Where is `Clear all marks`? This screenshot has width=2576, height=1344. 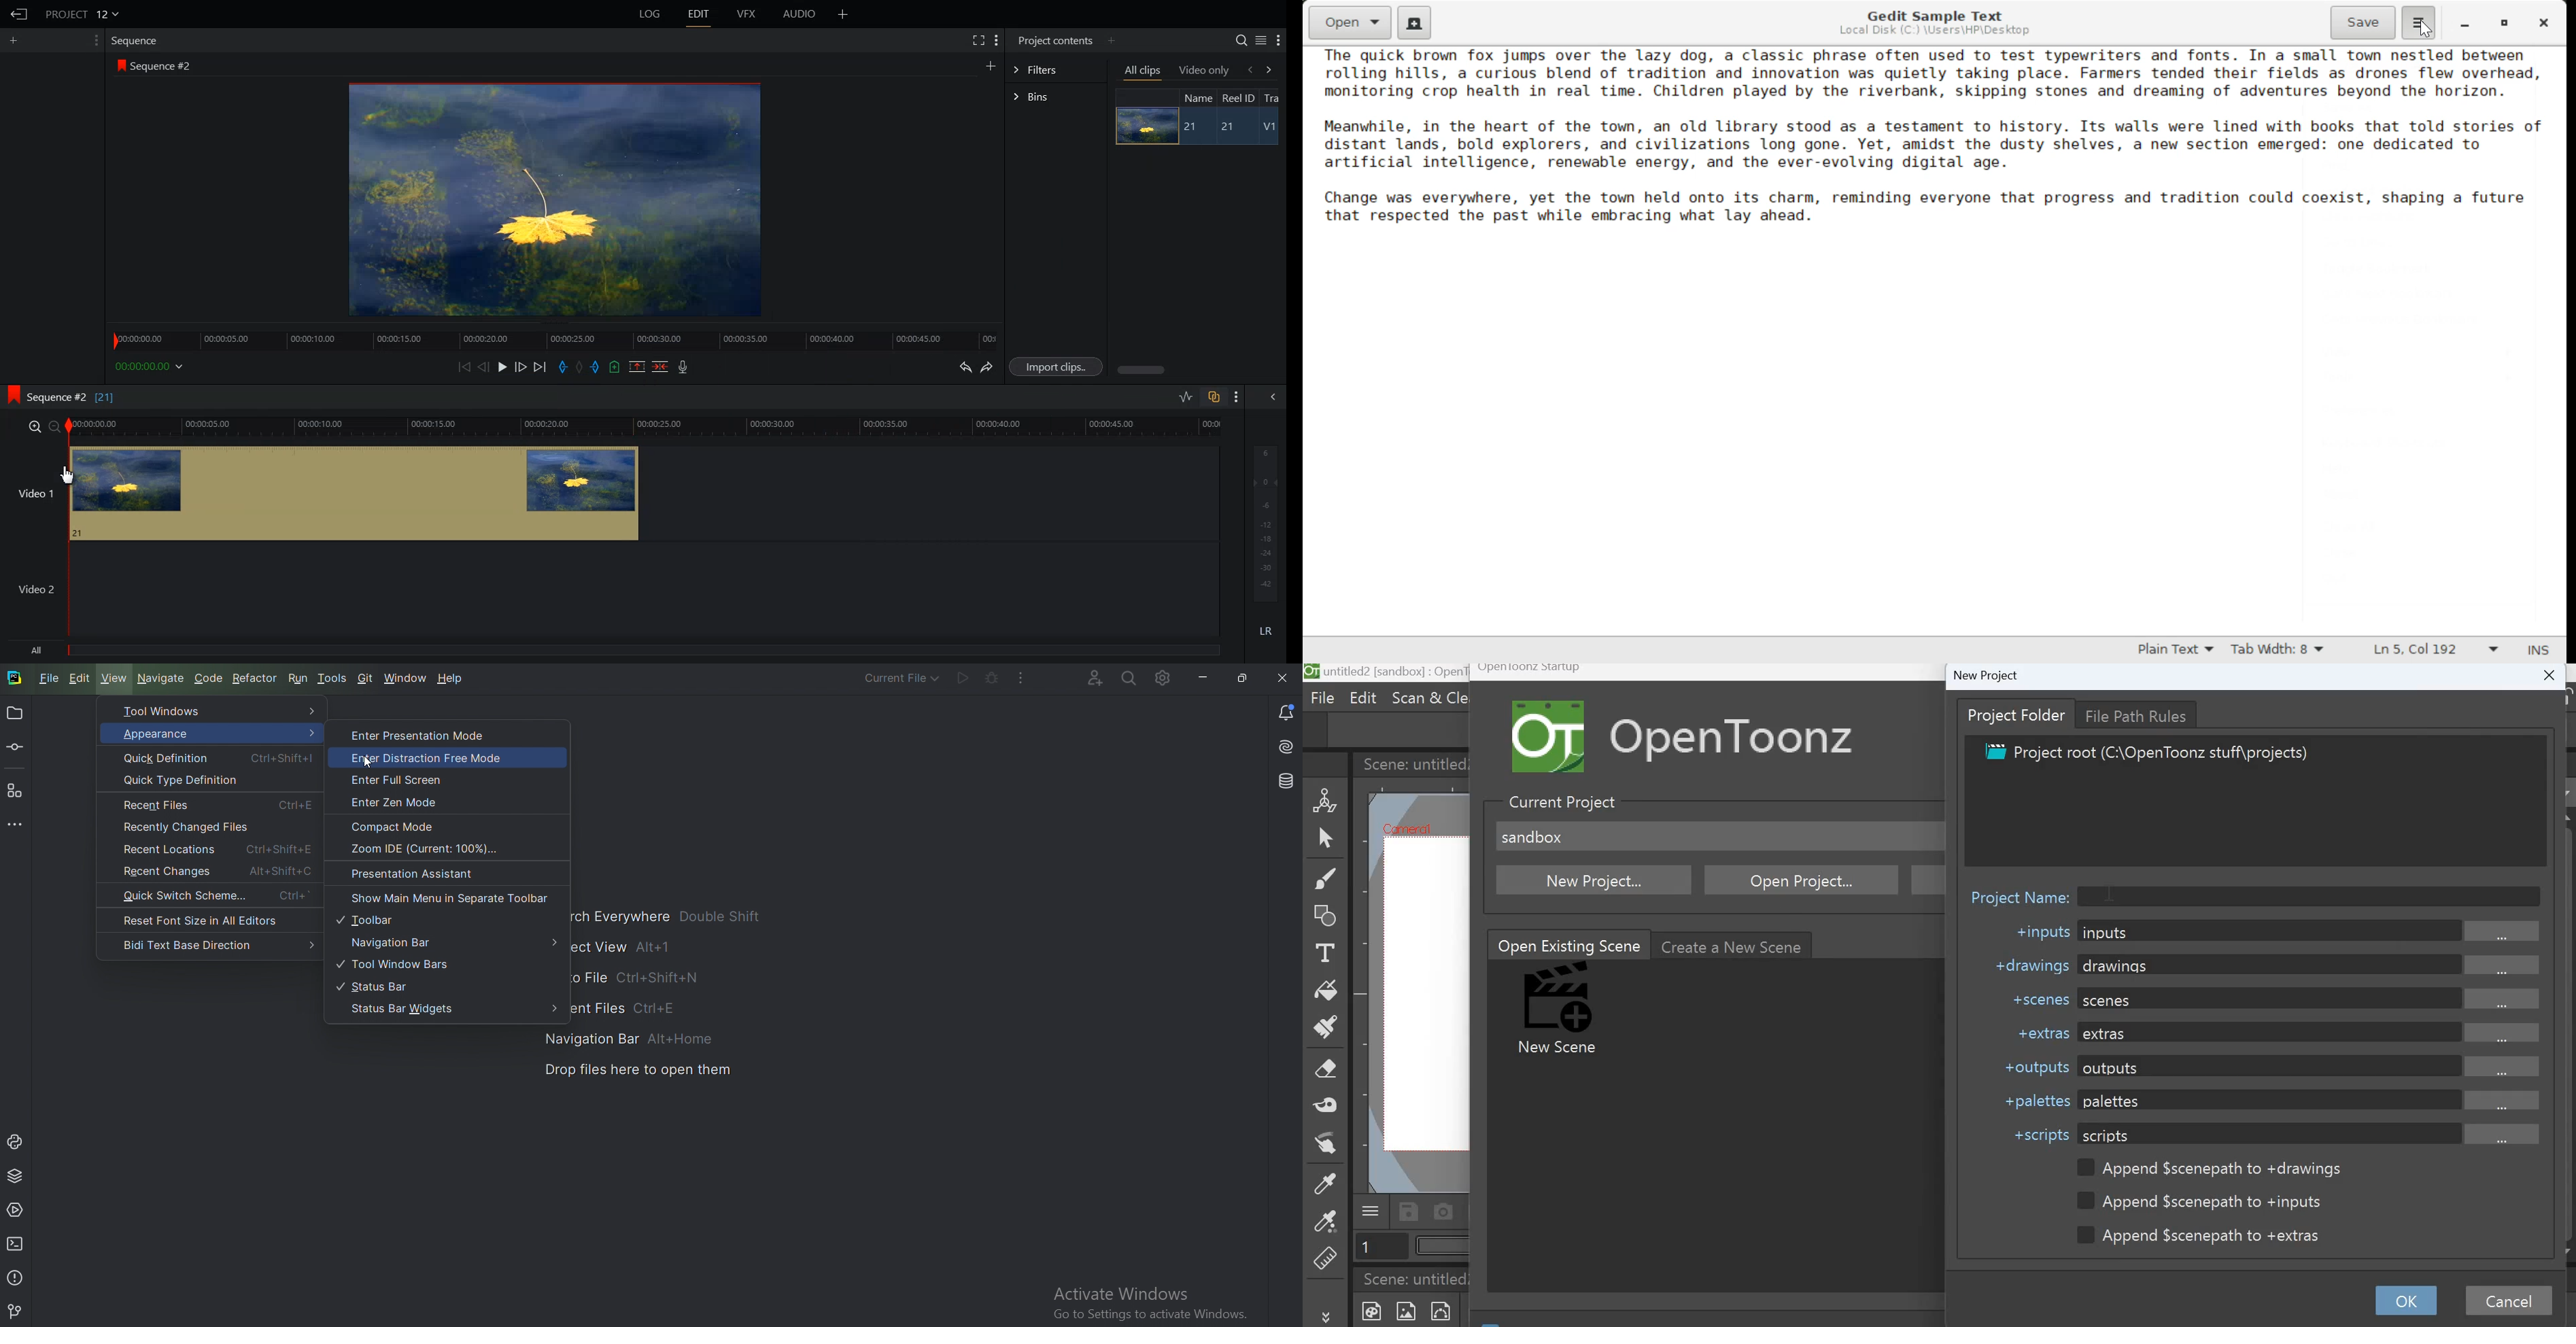
Clear all marks is located at coordinates (580, 367).